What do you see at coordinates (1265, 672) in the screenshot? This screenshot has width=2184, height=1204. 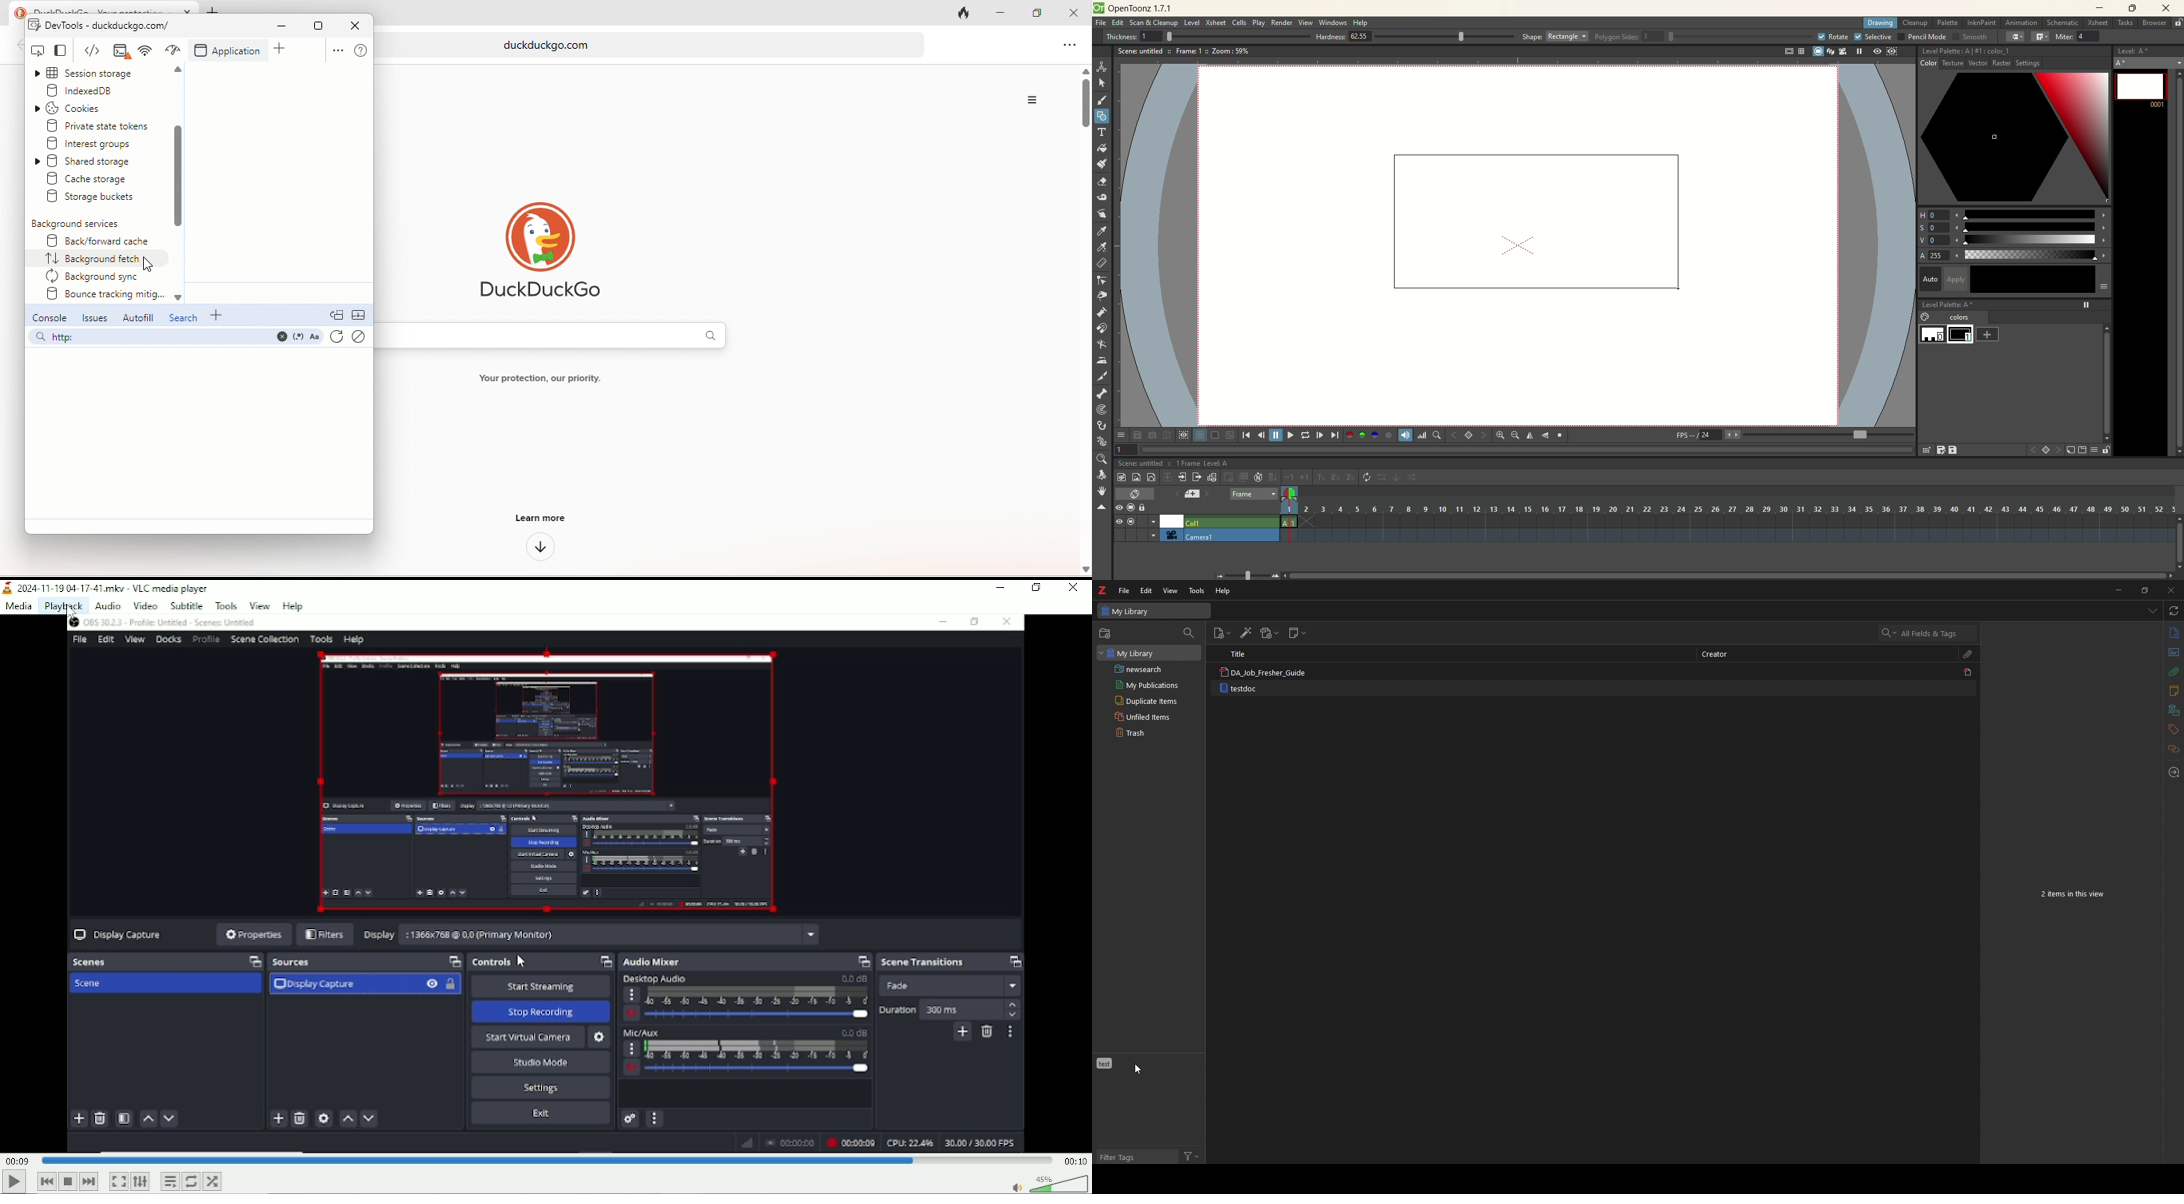 I see `DAJob_Fresher_Guide` at bounding box center [1265, 672].